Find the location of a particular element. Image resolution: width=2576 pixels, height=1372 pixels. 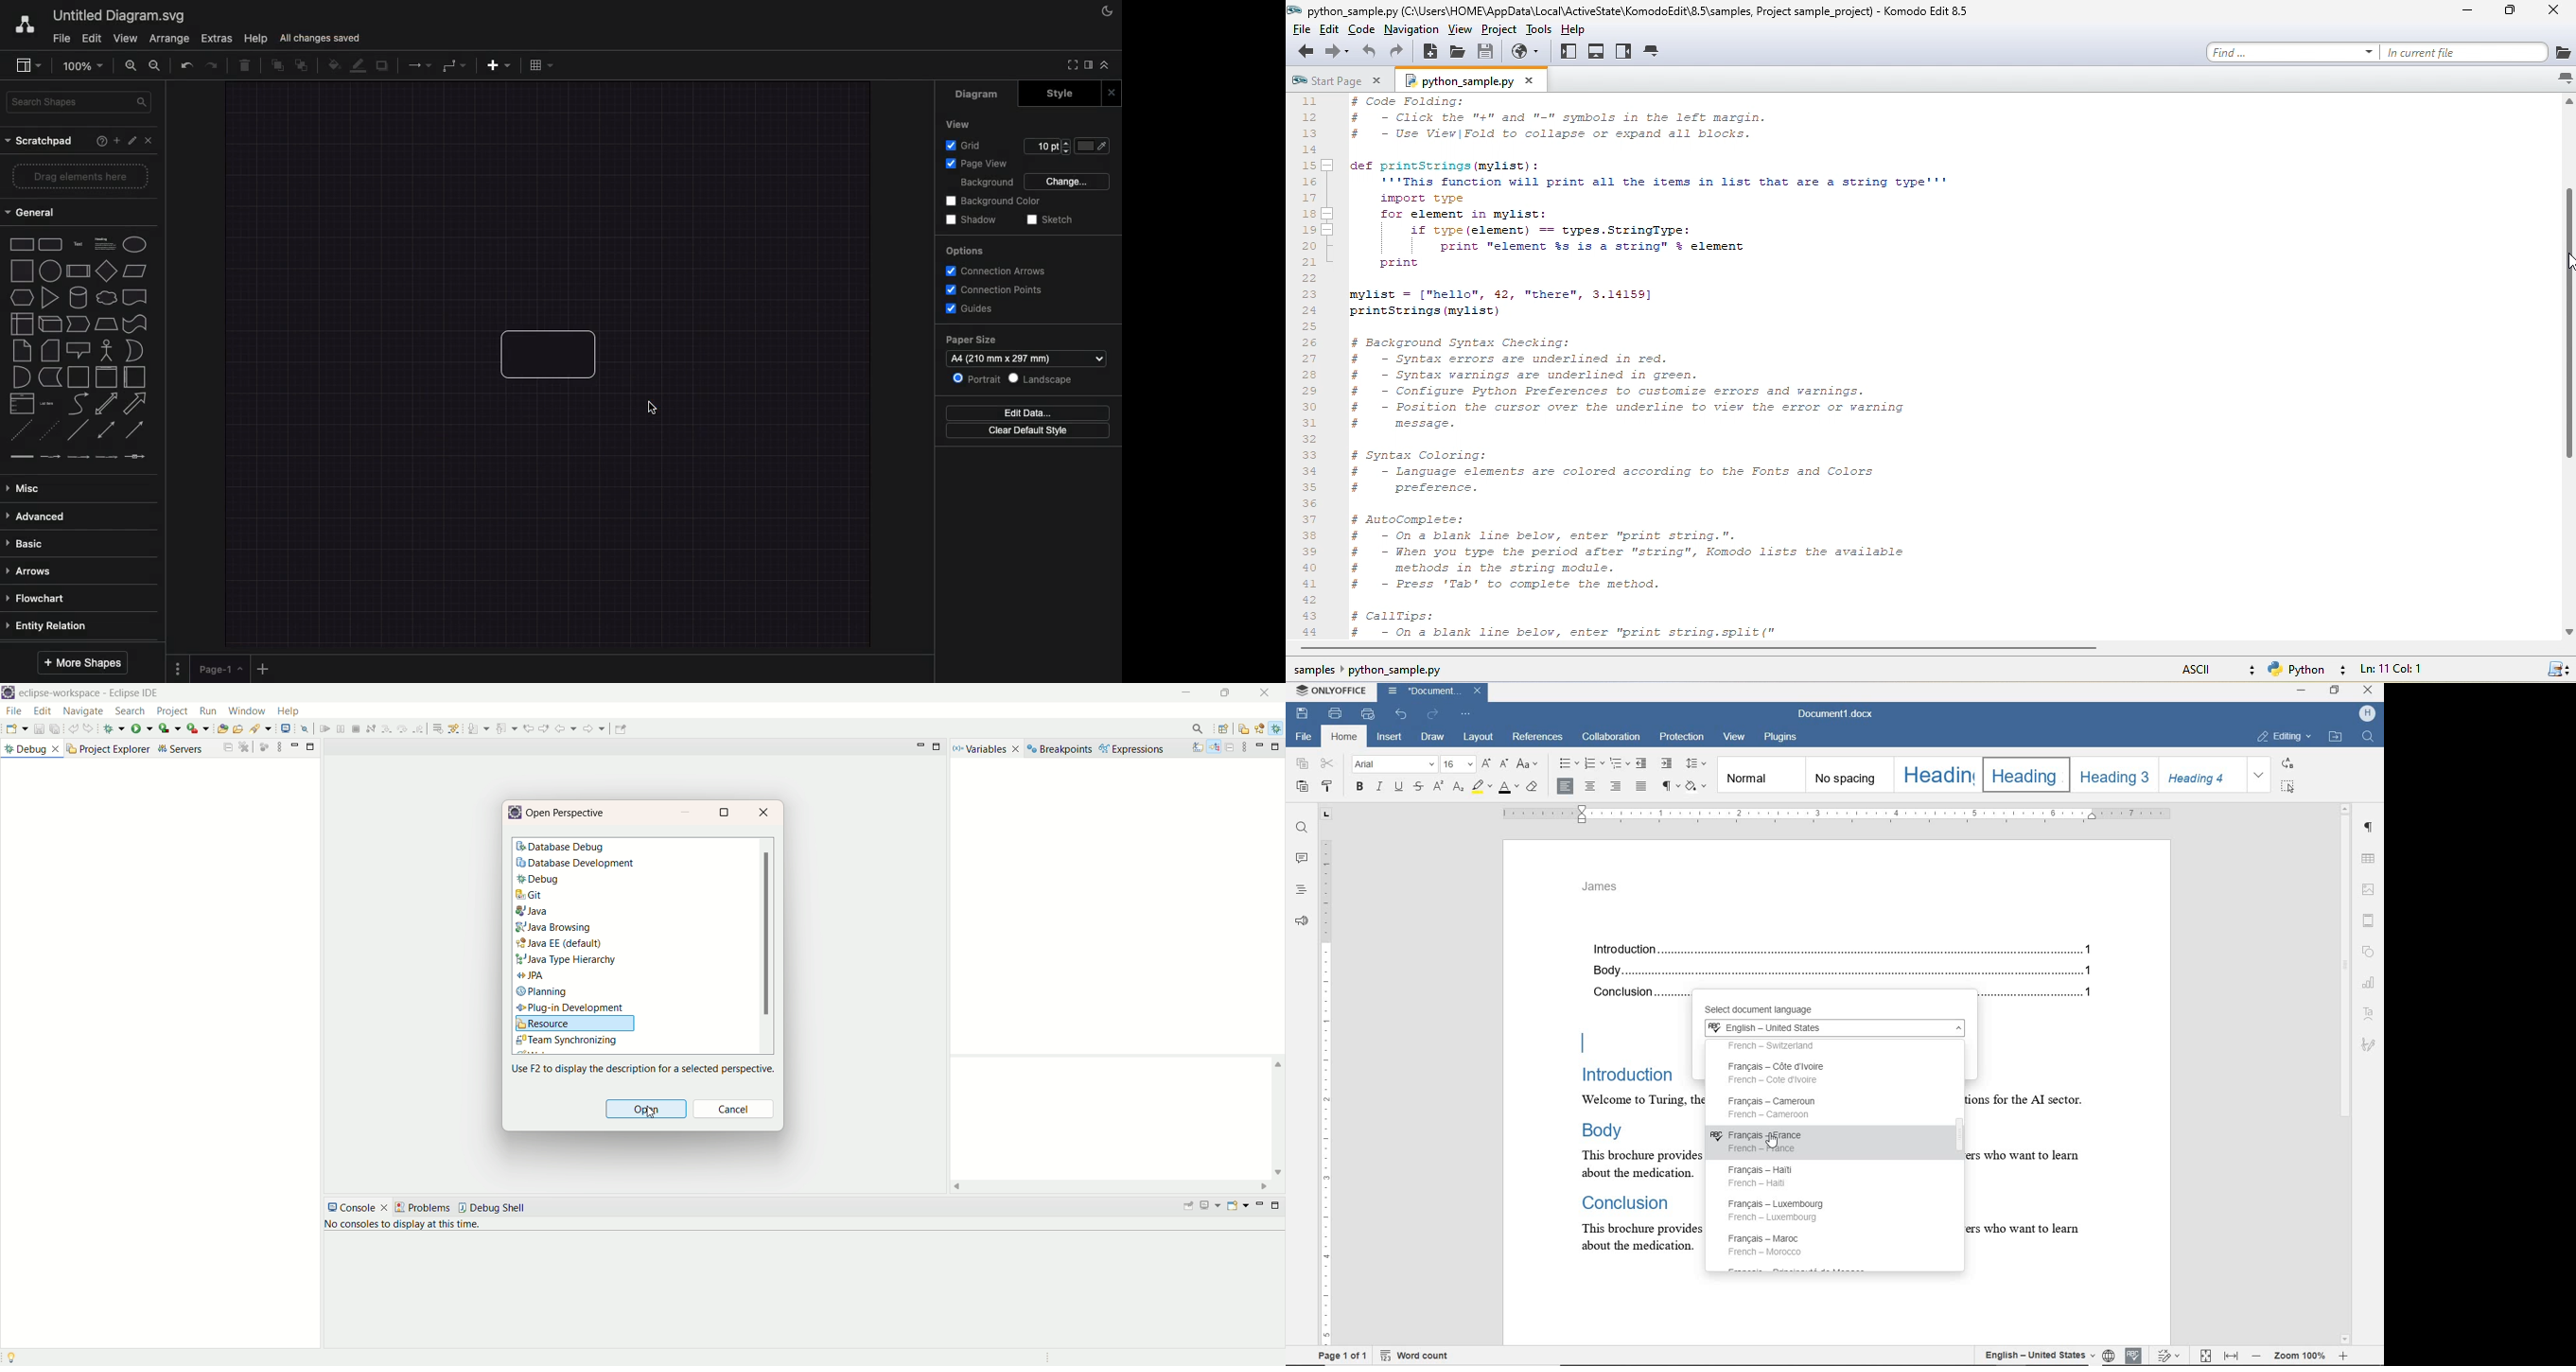

window is located at coordinates (248, 711).